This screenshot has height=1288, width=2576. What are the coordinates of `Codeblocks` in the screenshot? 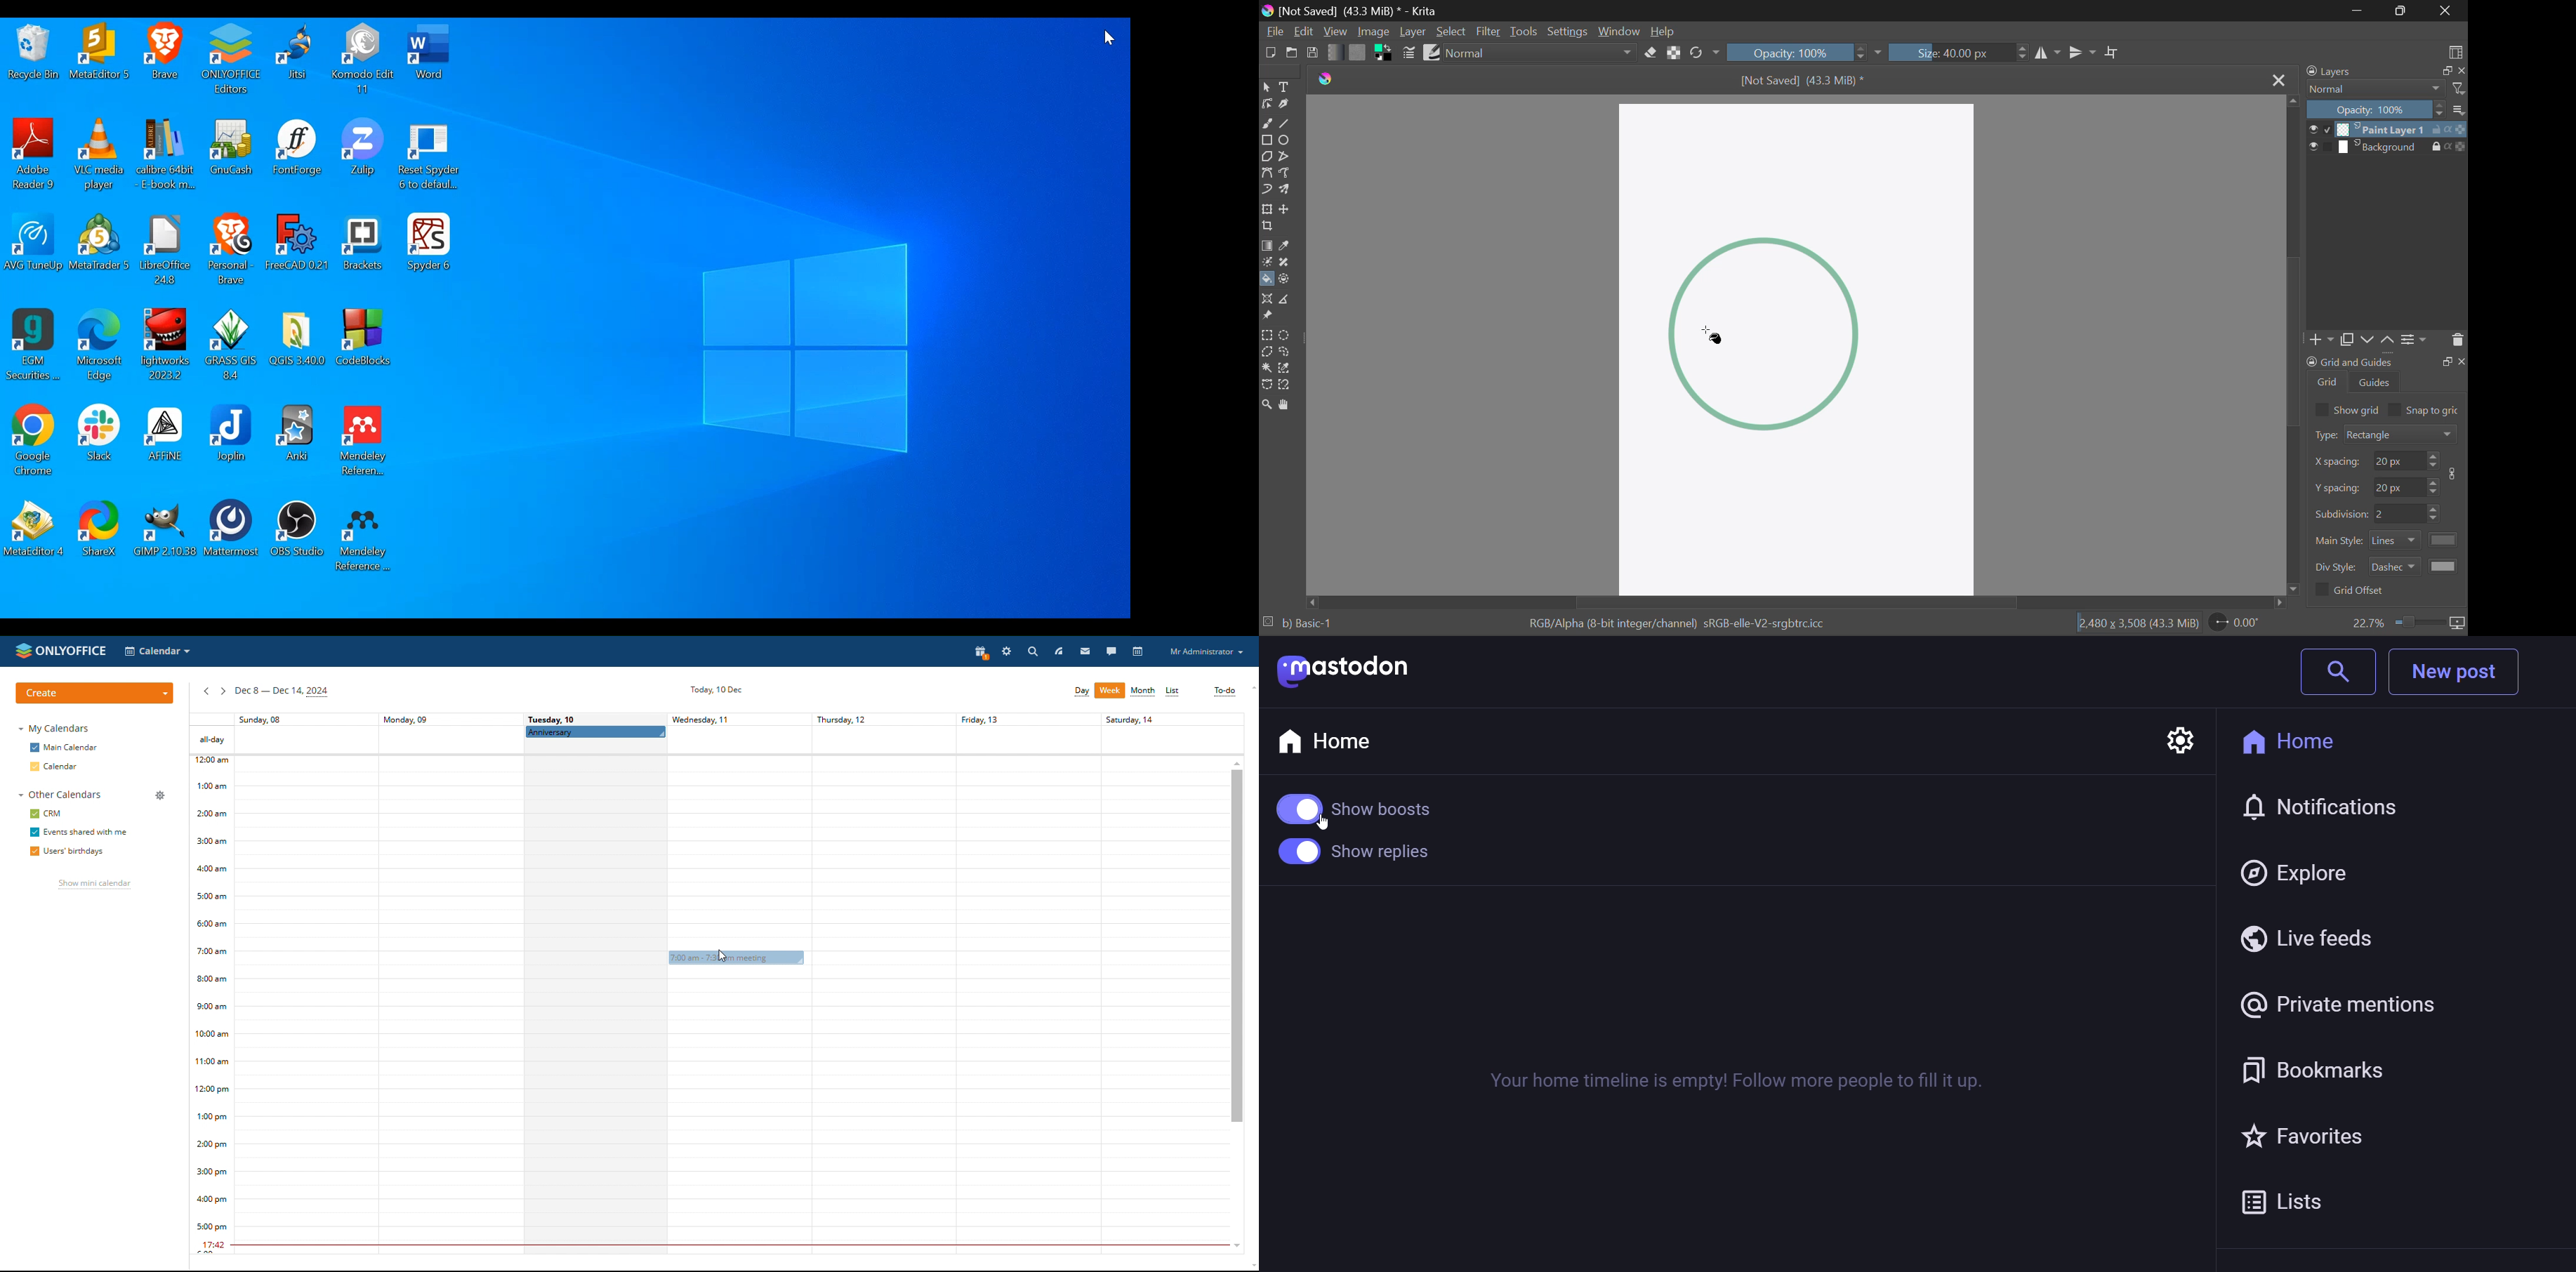 It's located at (366, 345).